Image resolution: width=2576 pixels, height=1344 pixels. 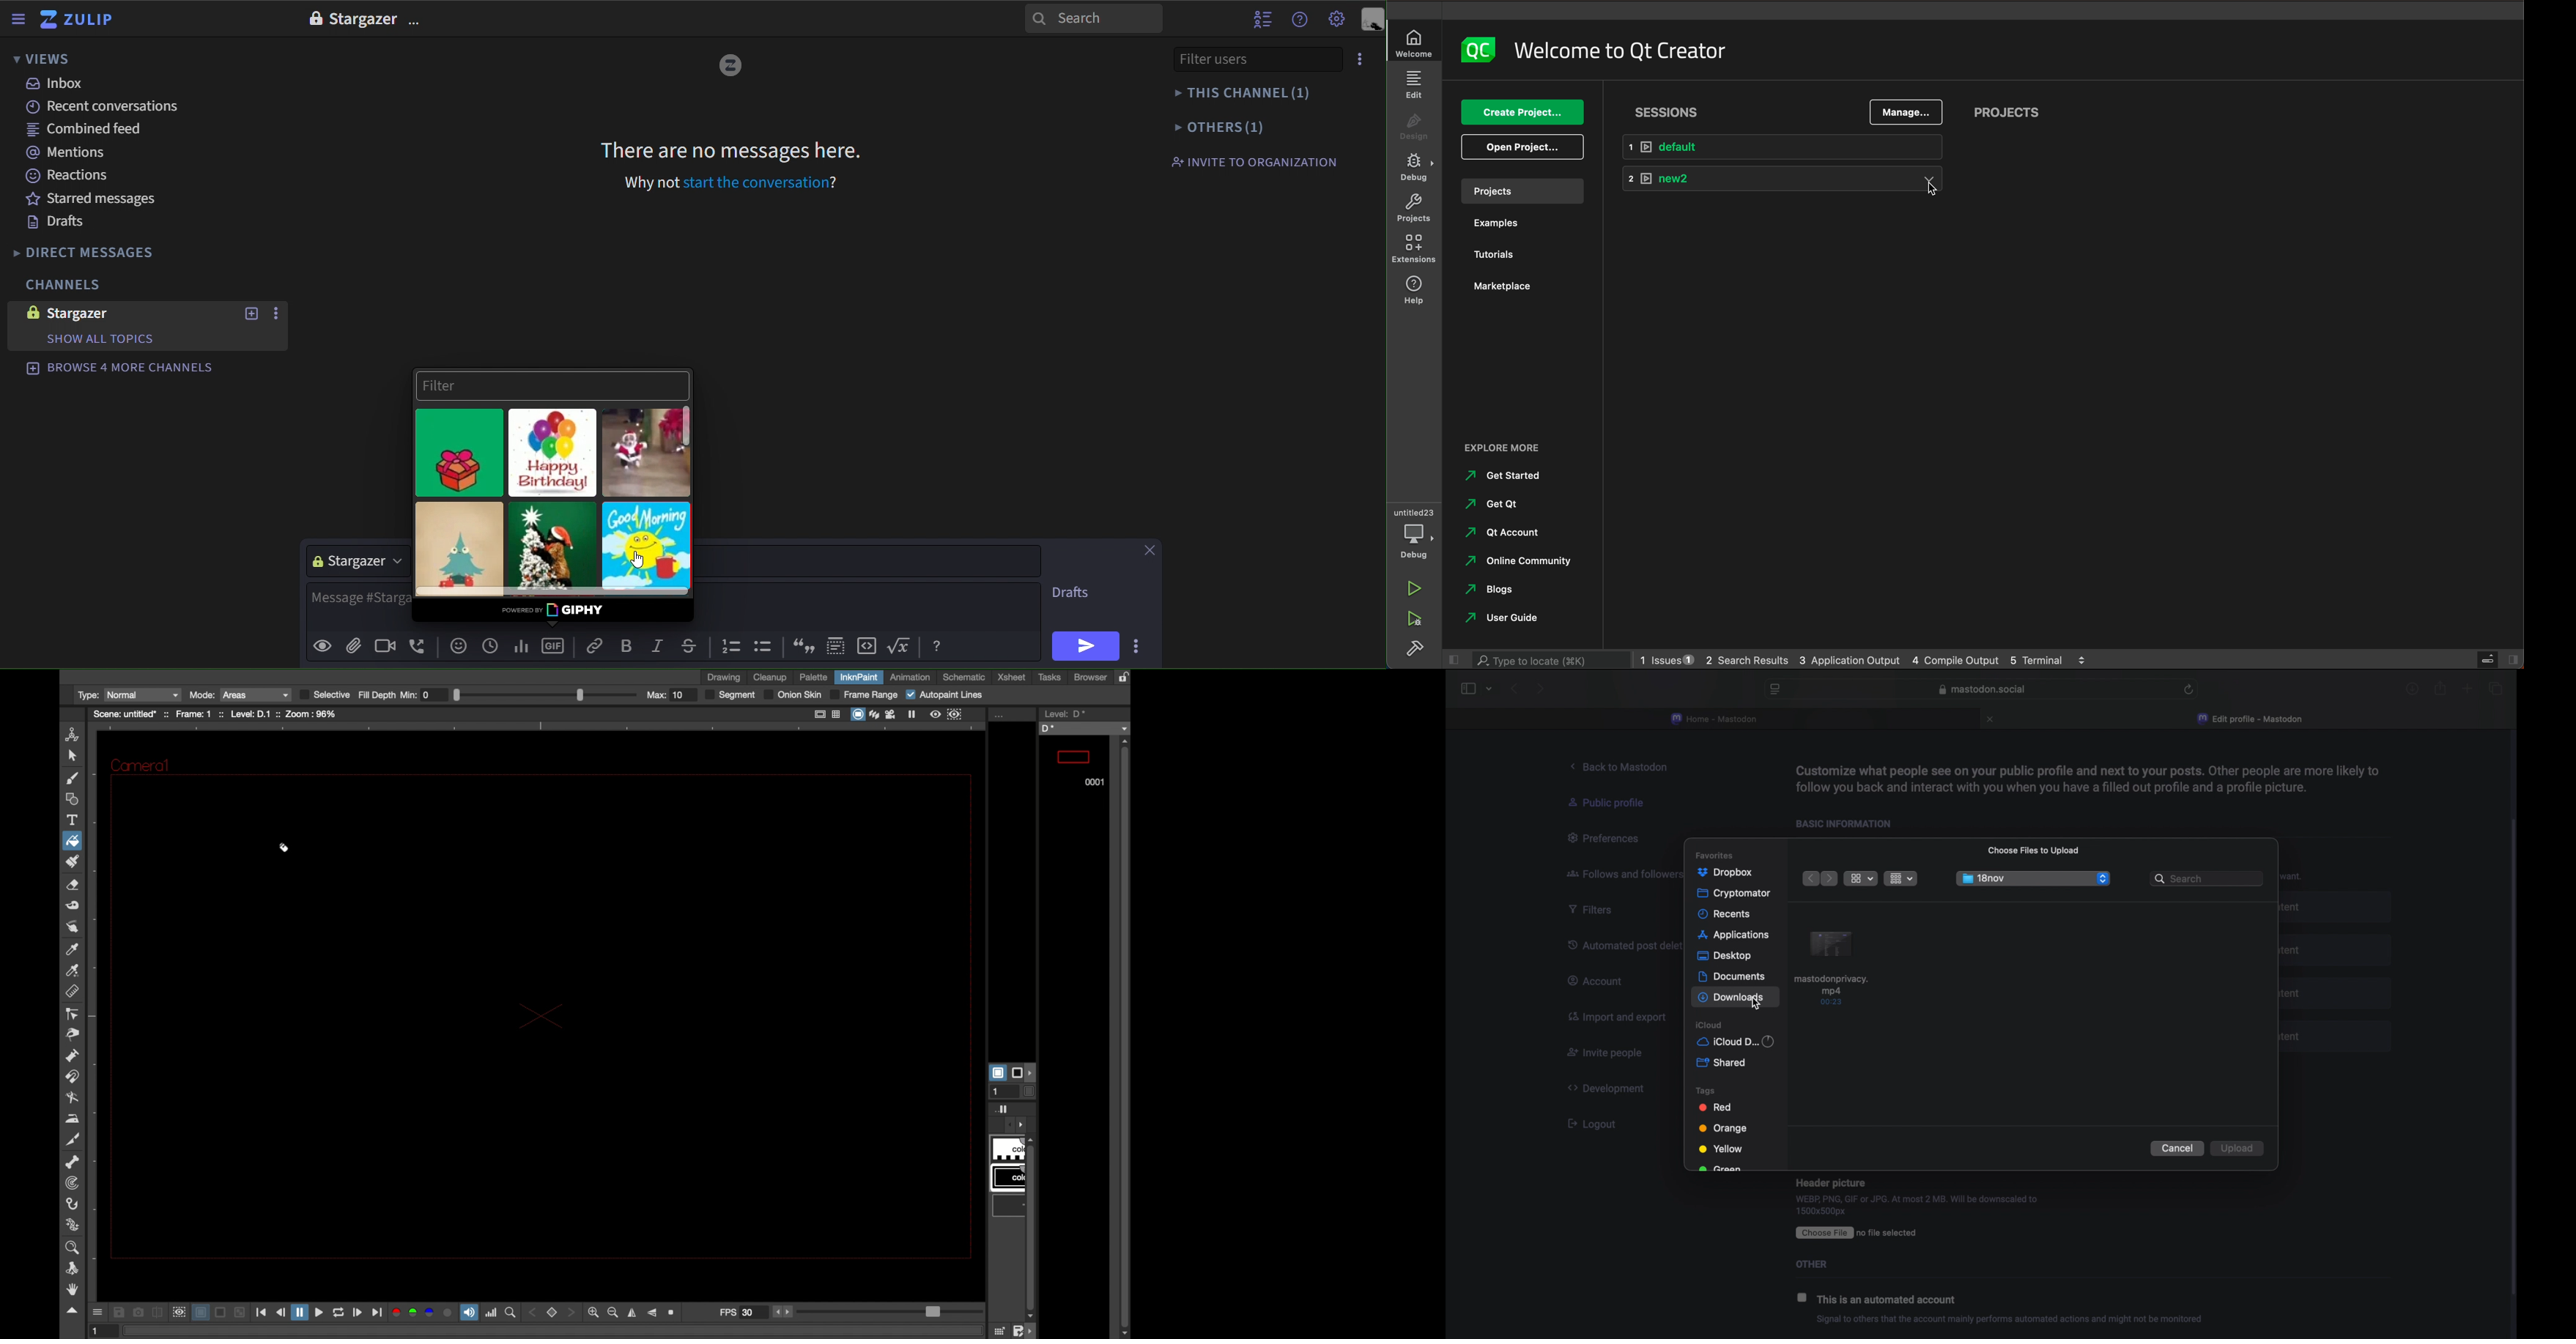 I want to click on cryptomator, so click(x=1735, y=893).